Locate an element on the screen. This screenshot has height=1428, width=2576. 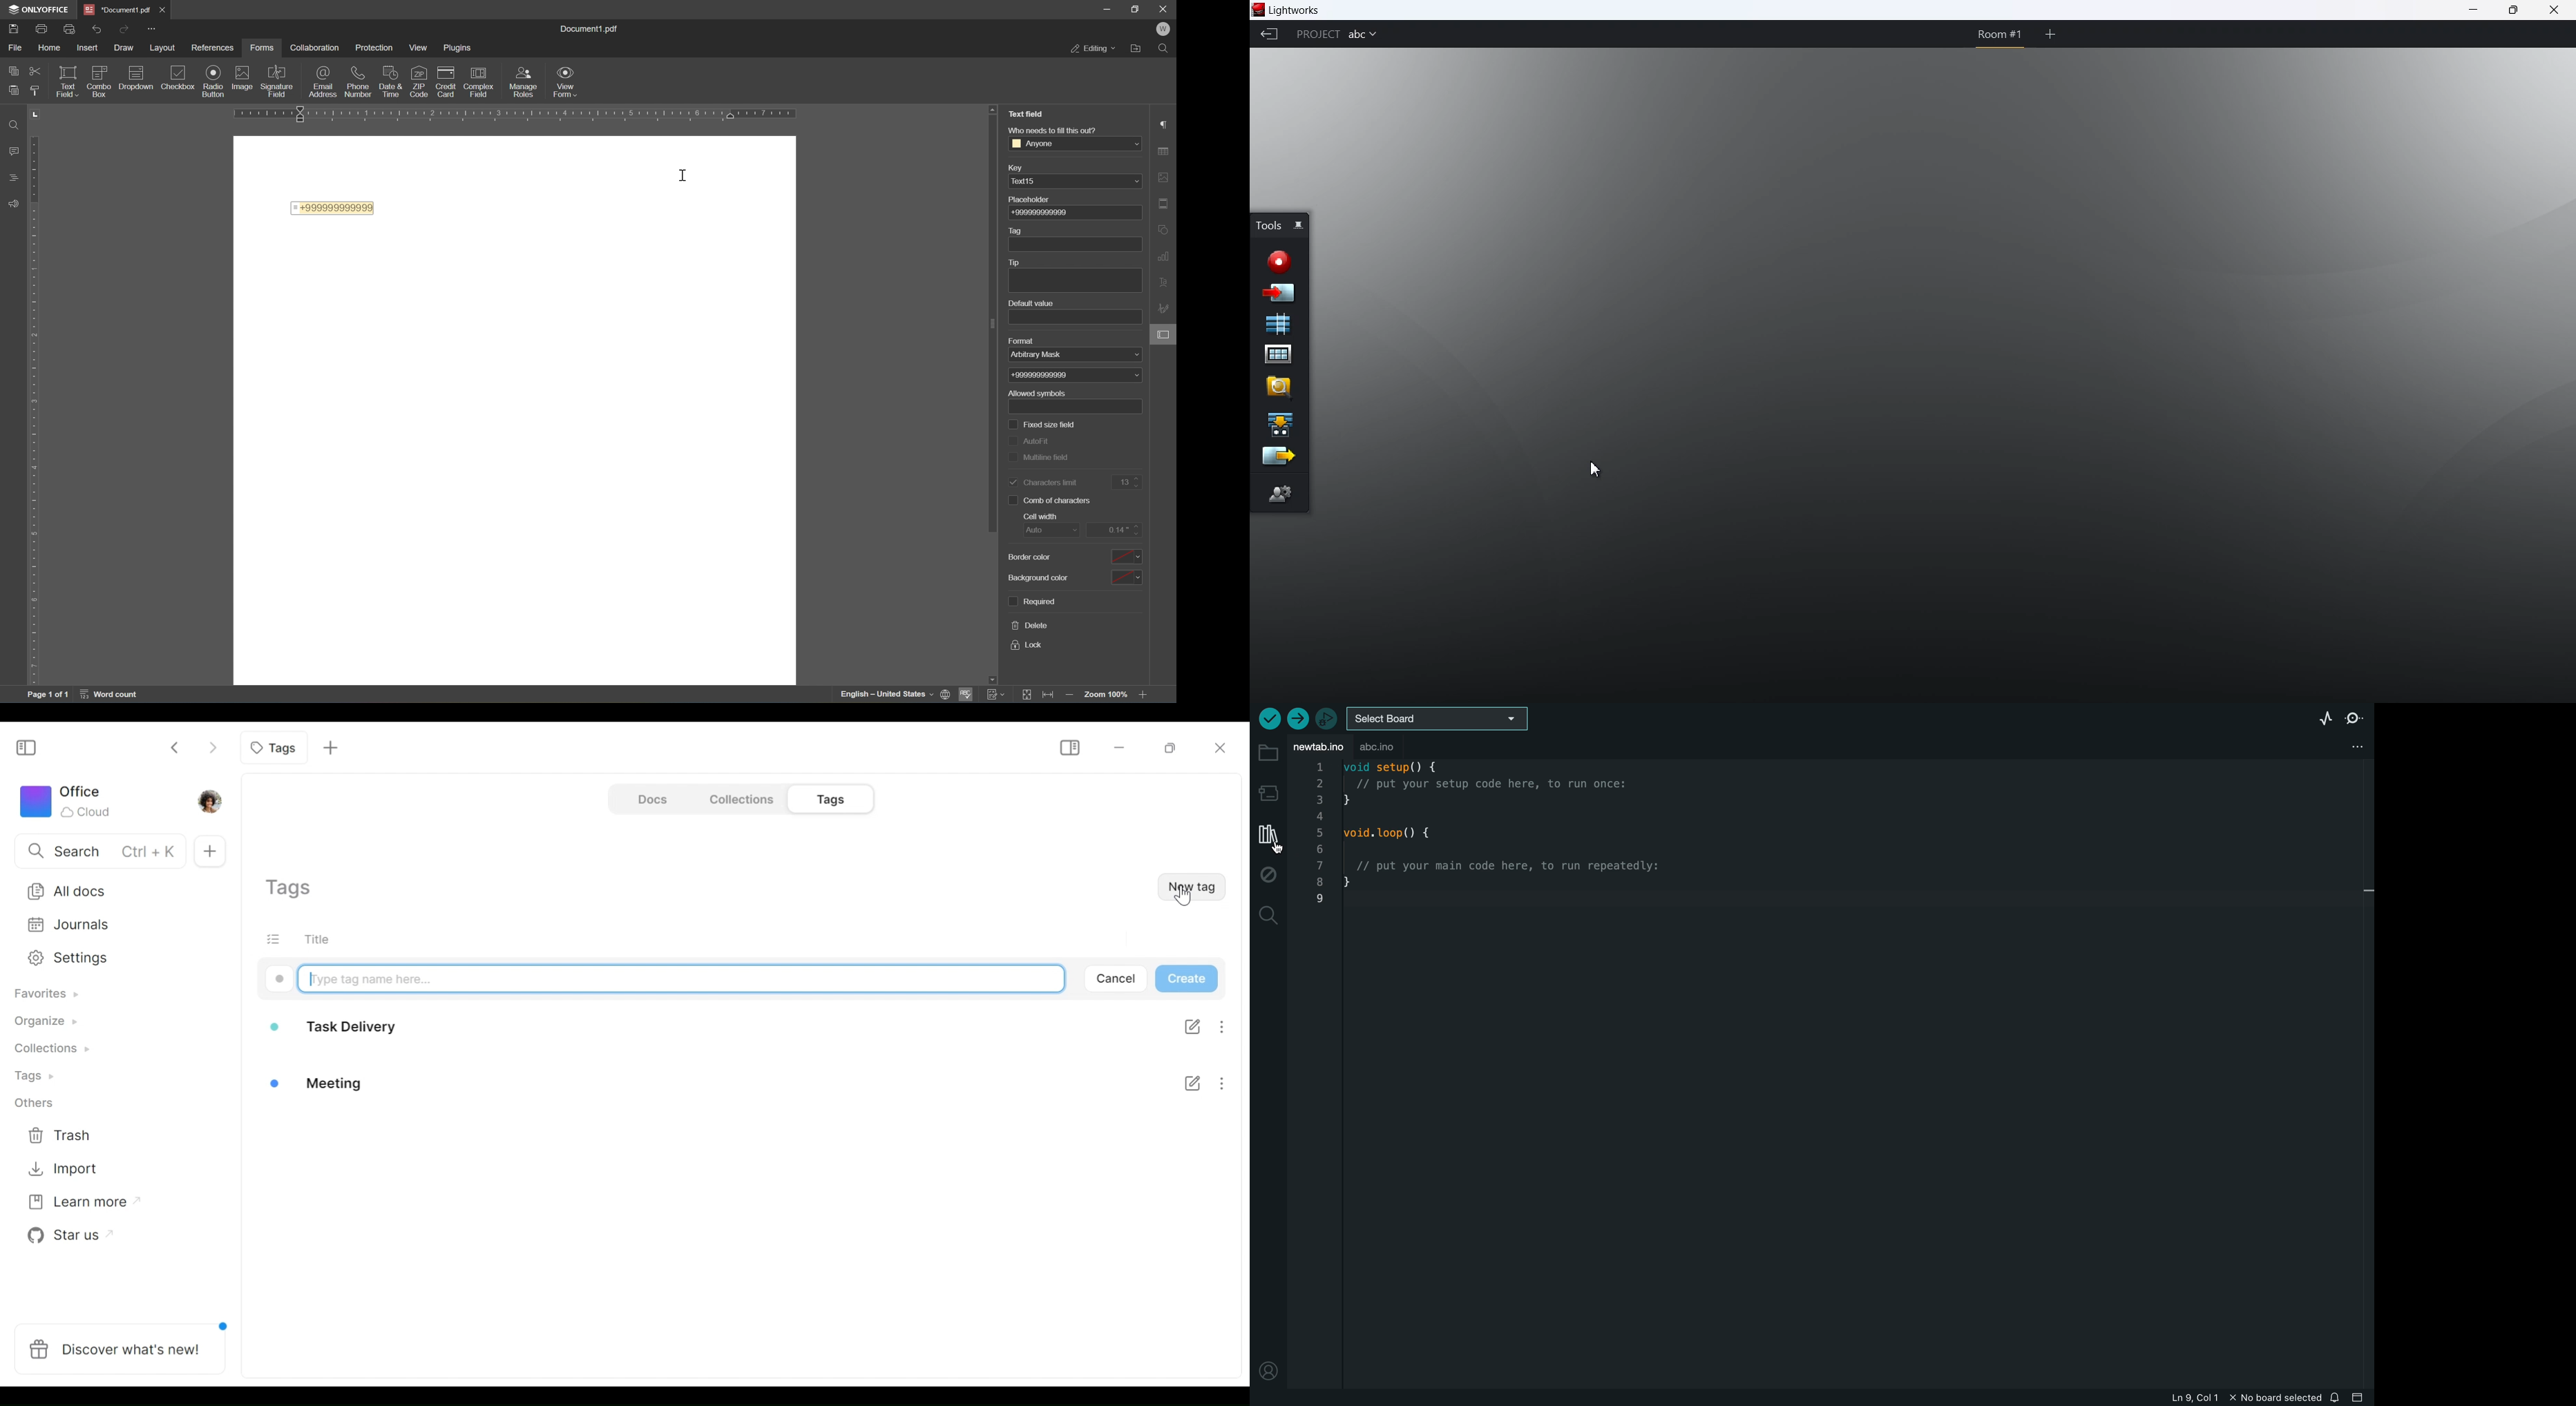
Settings is located at coordinates (113, 958).